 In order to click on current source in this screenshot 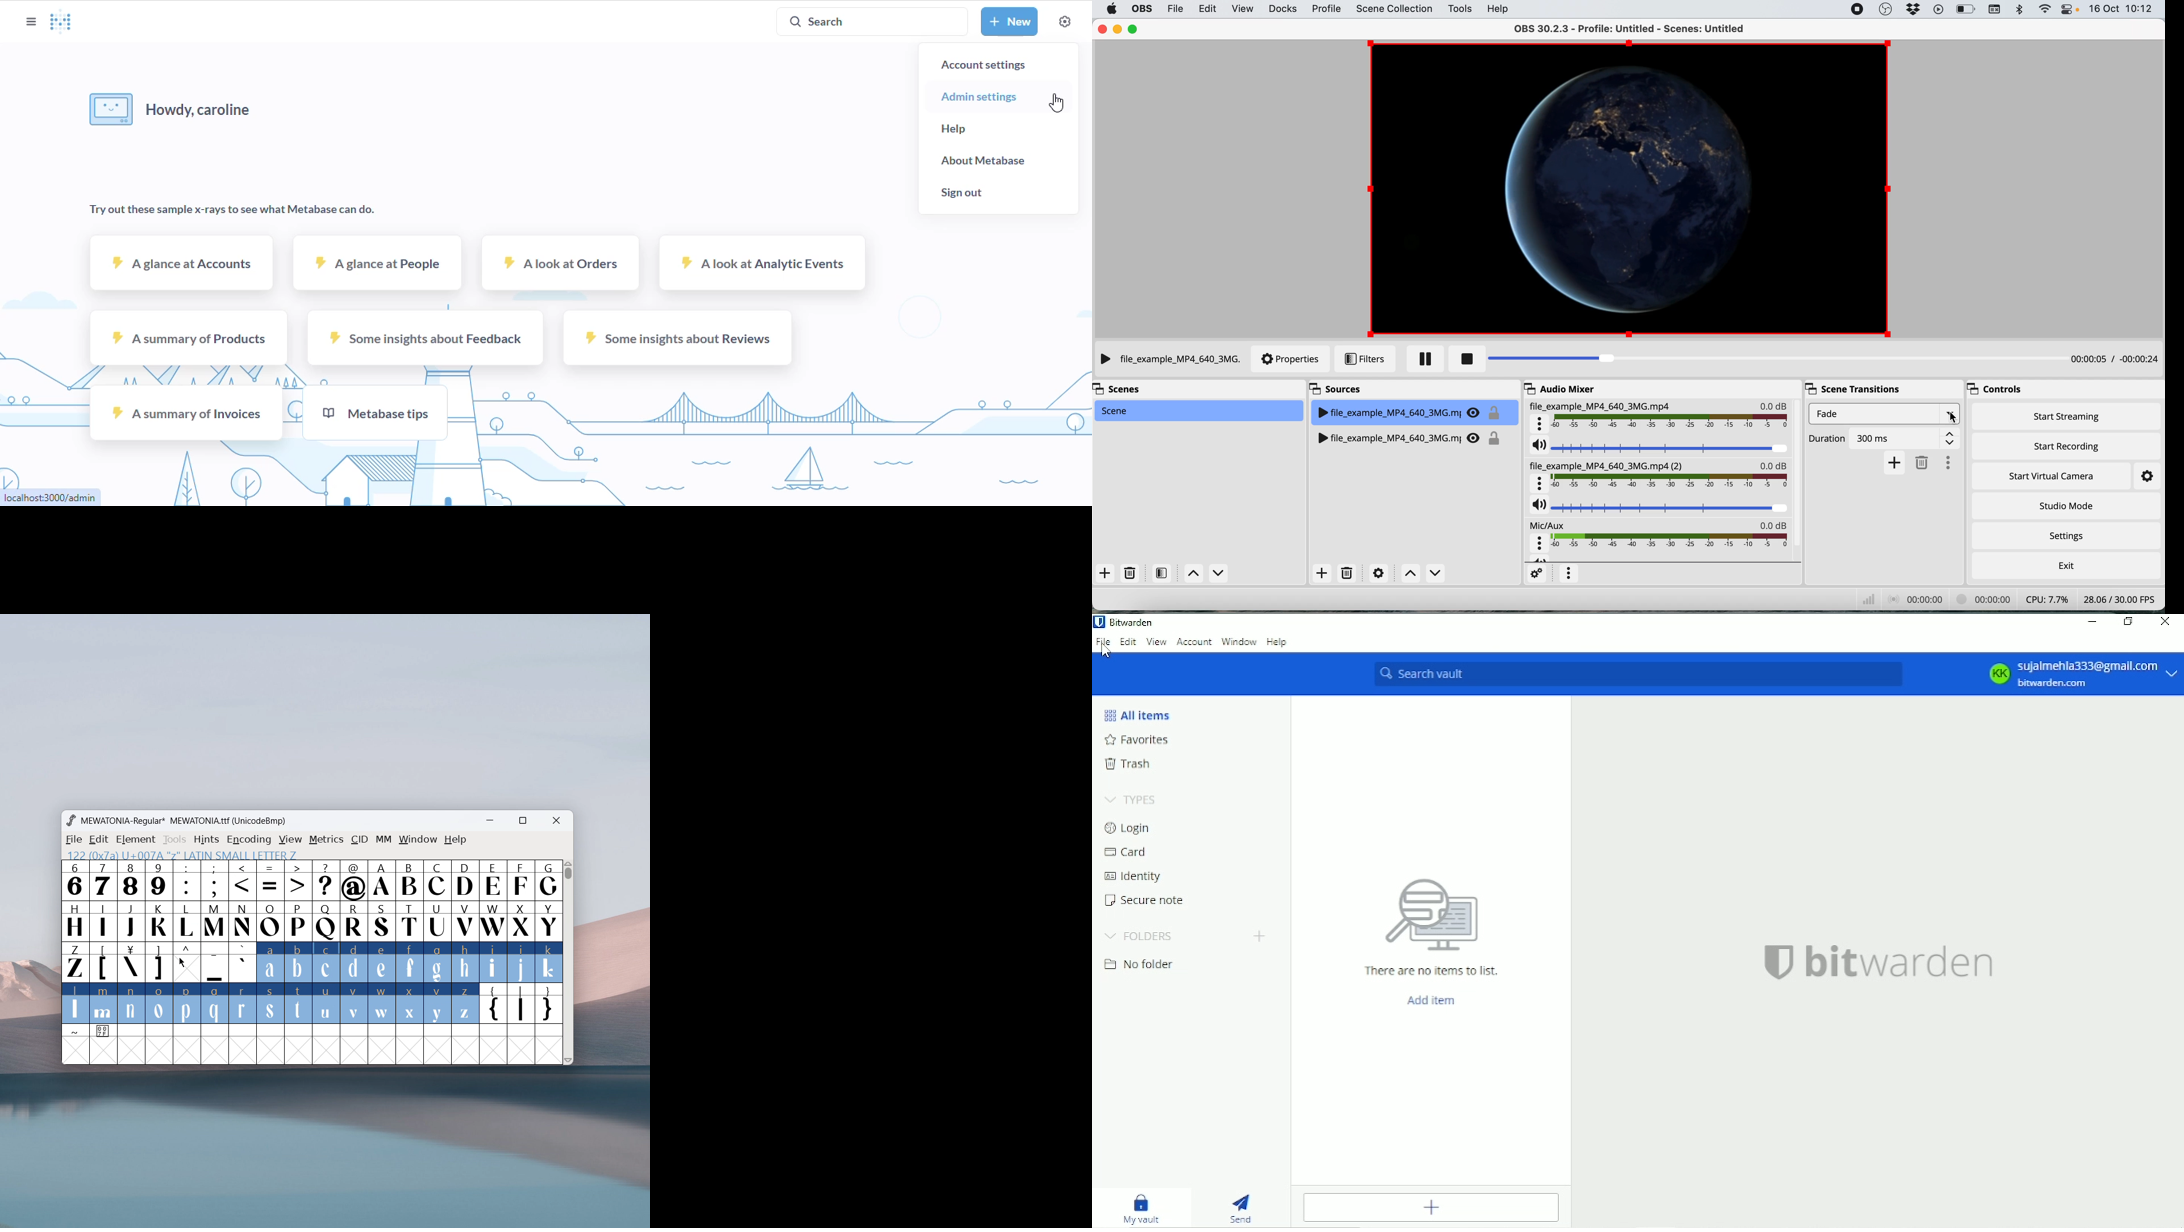, I will do `click(1626, 189)`.